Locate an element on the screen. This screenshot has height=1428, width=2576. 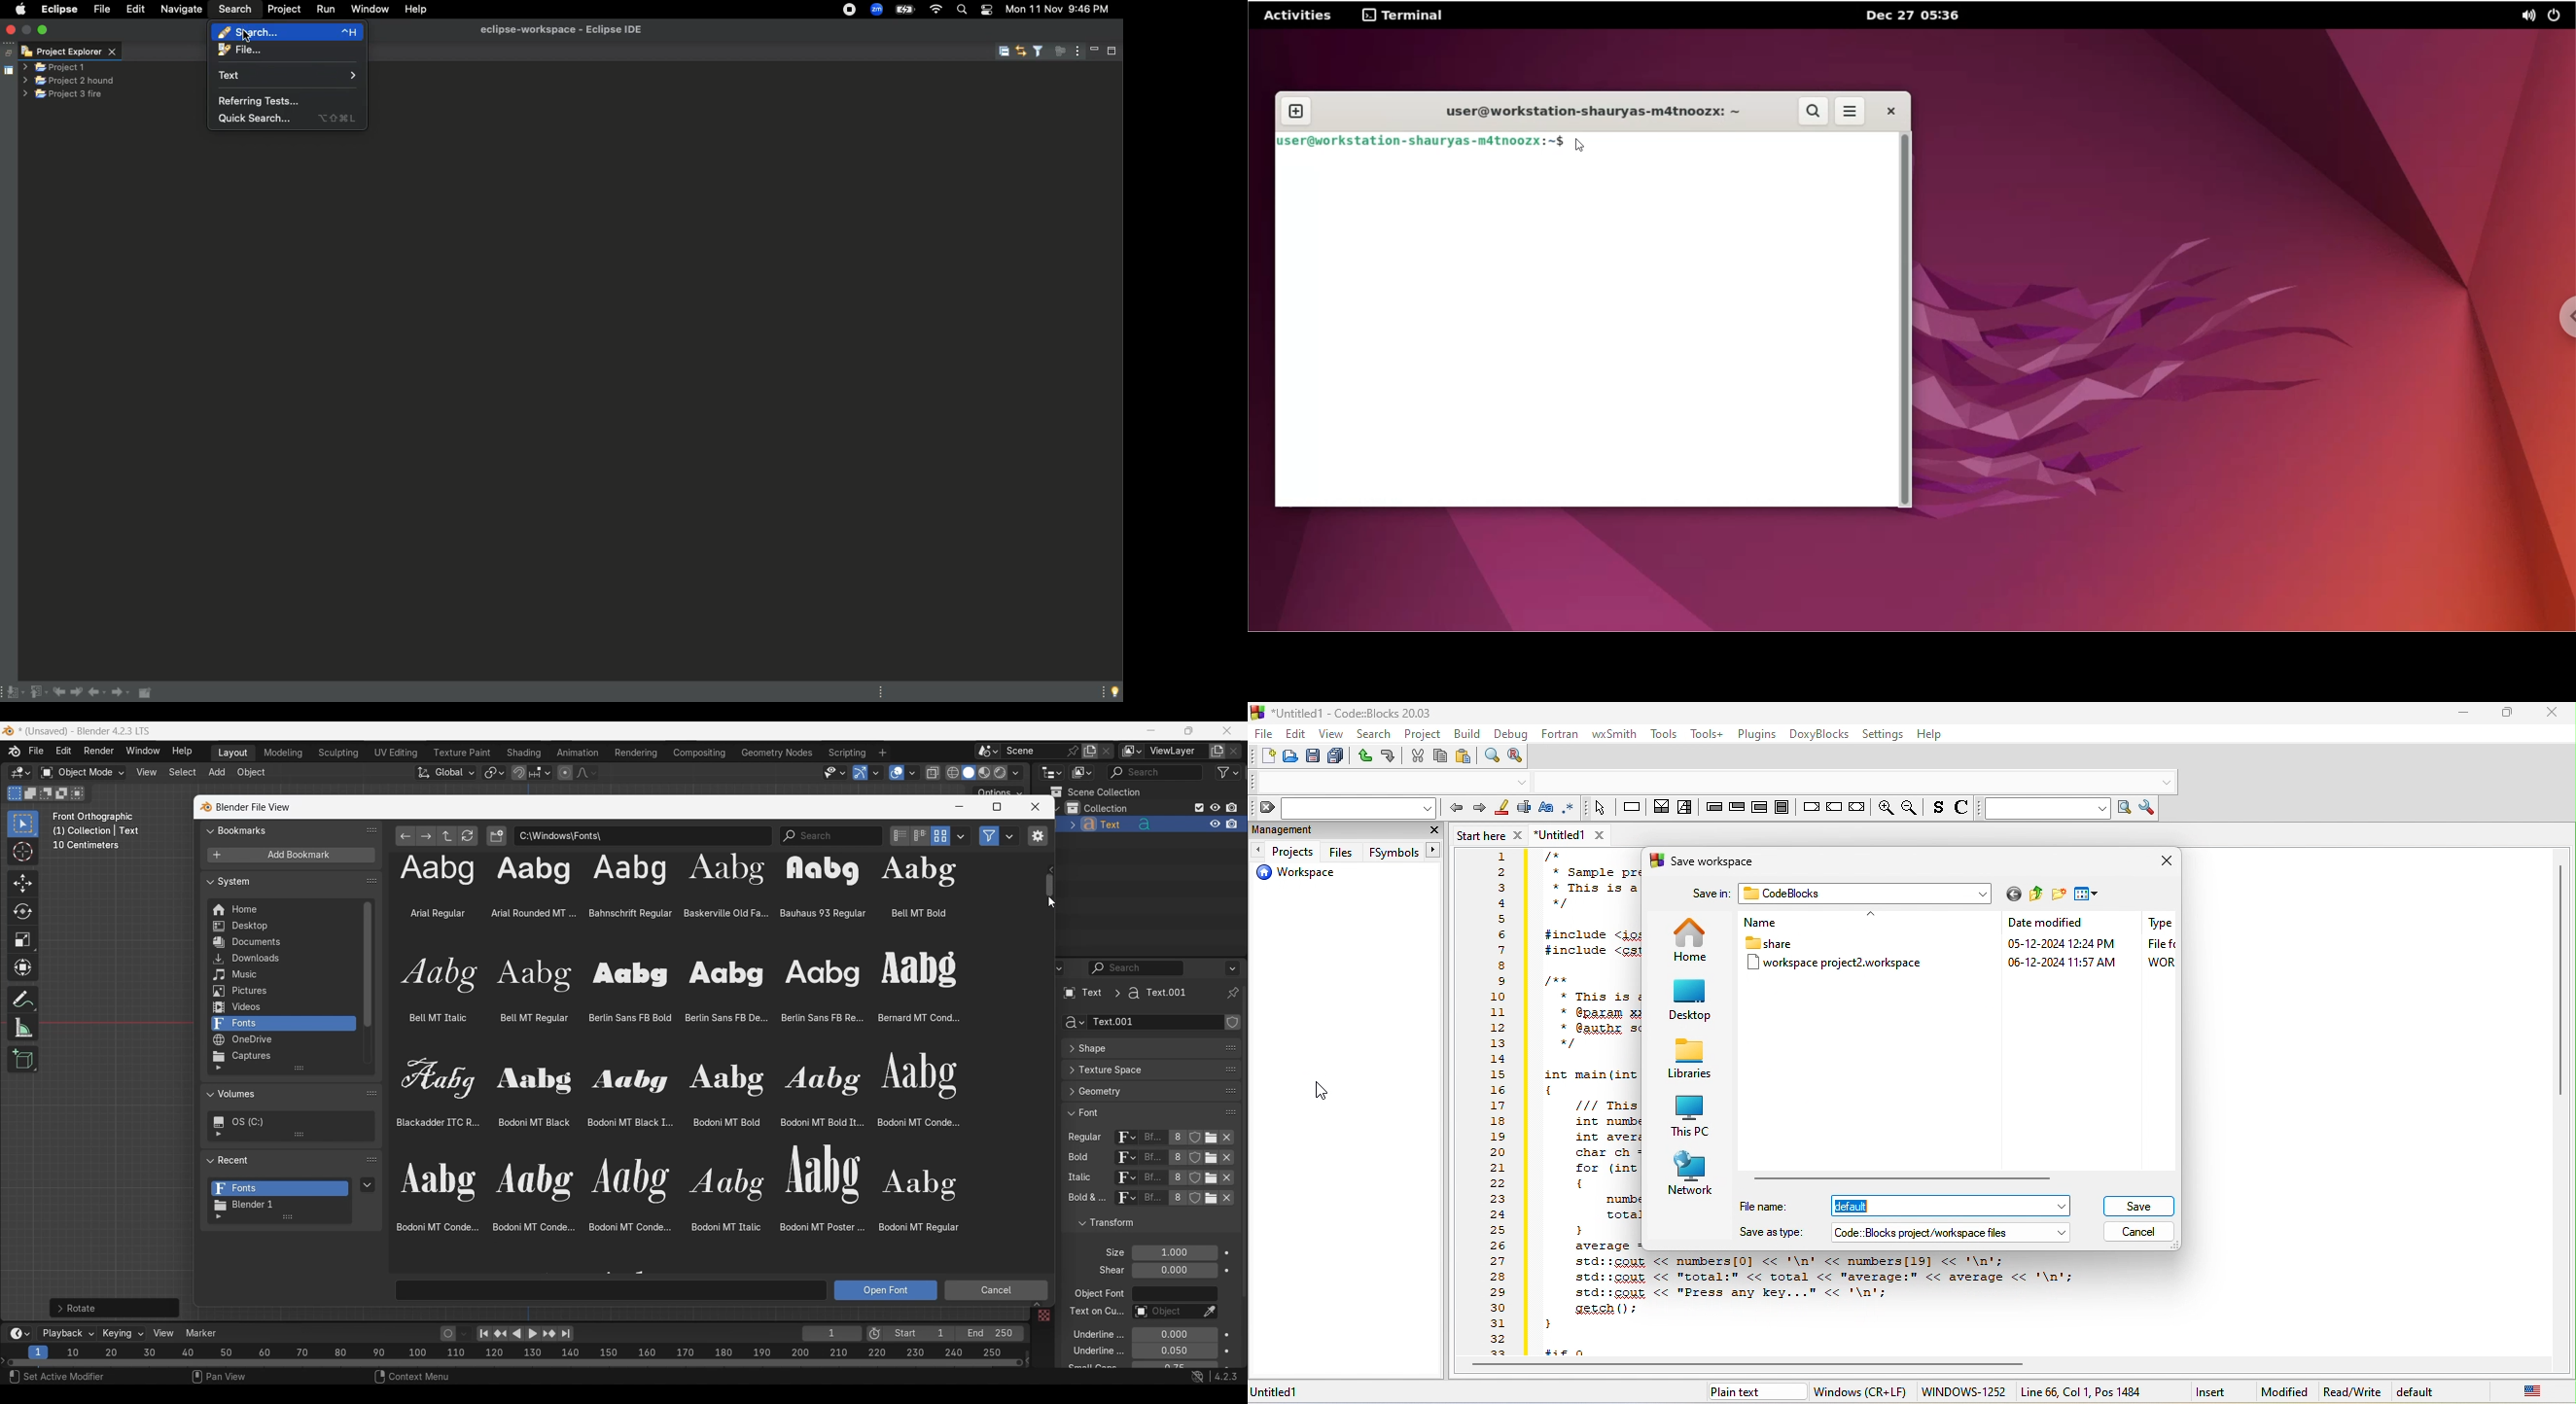
Charge is located at coordinates (904, 9).